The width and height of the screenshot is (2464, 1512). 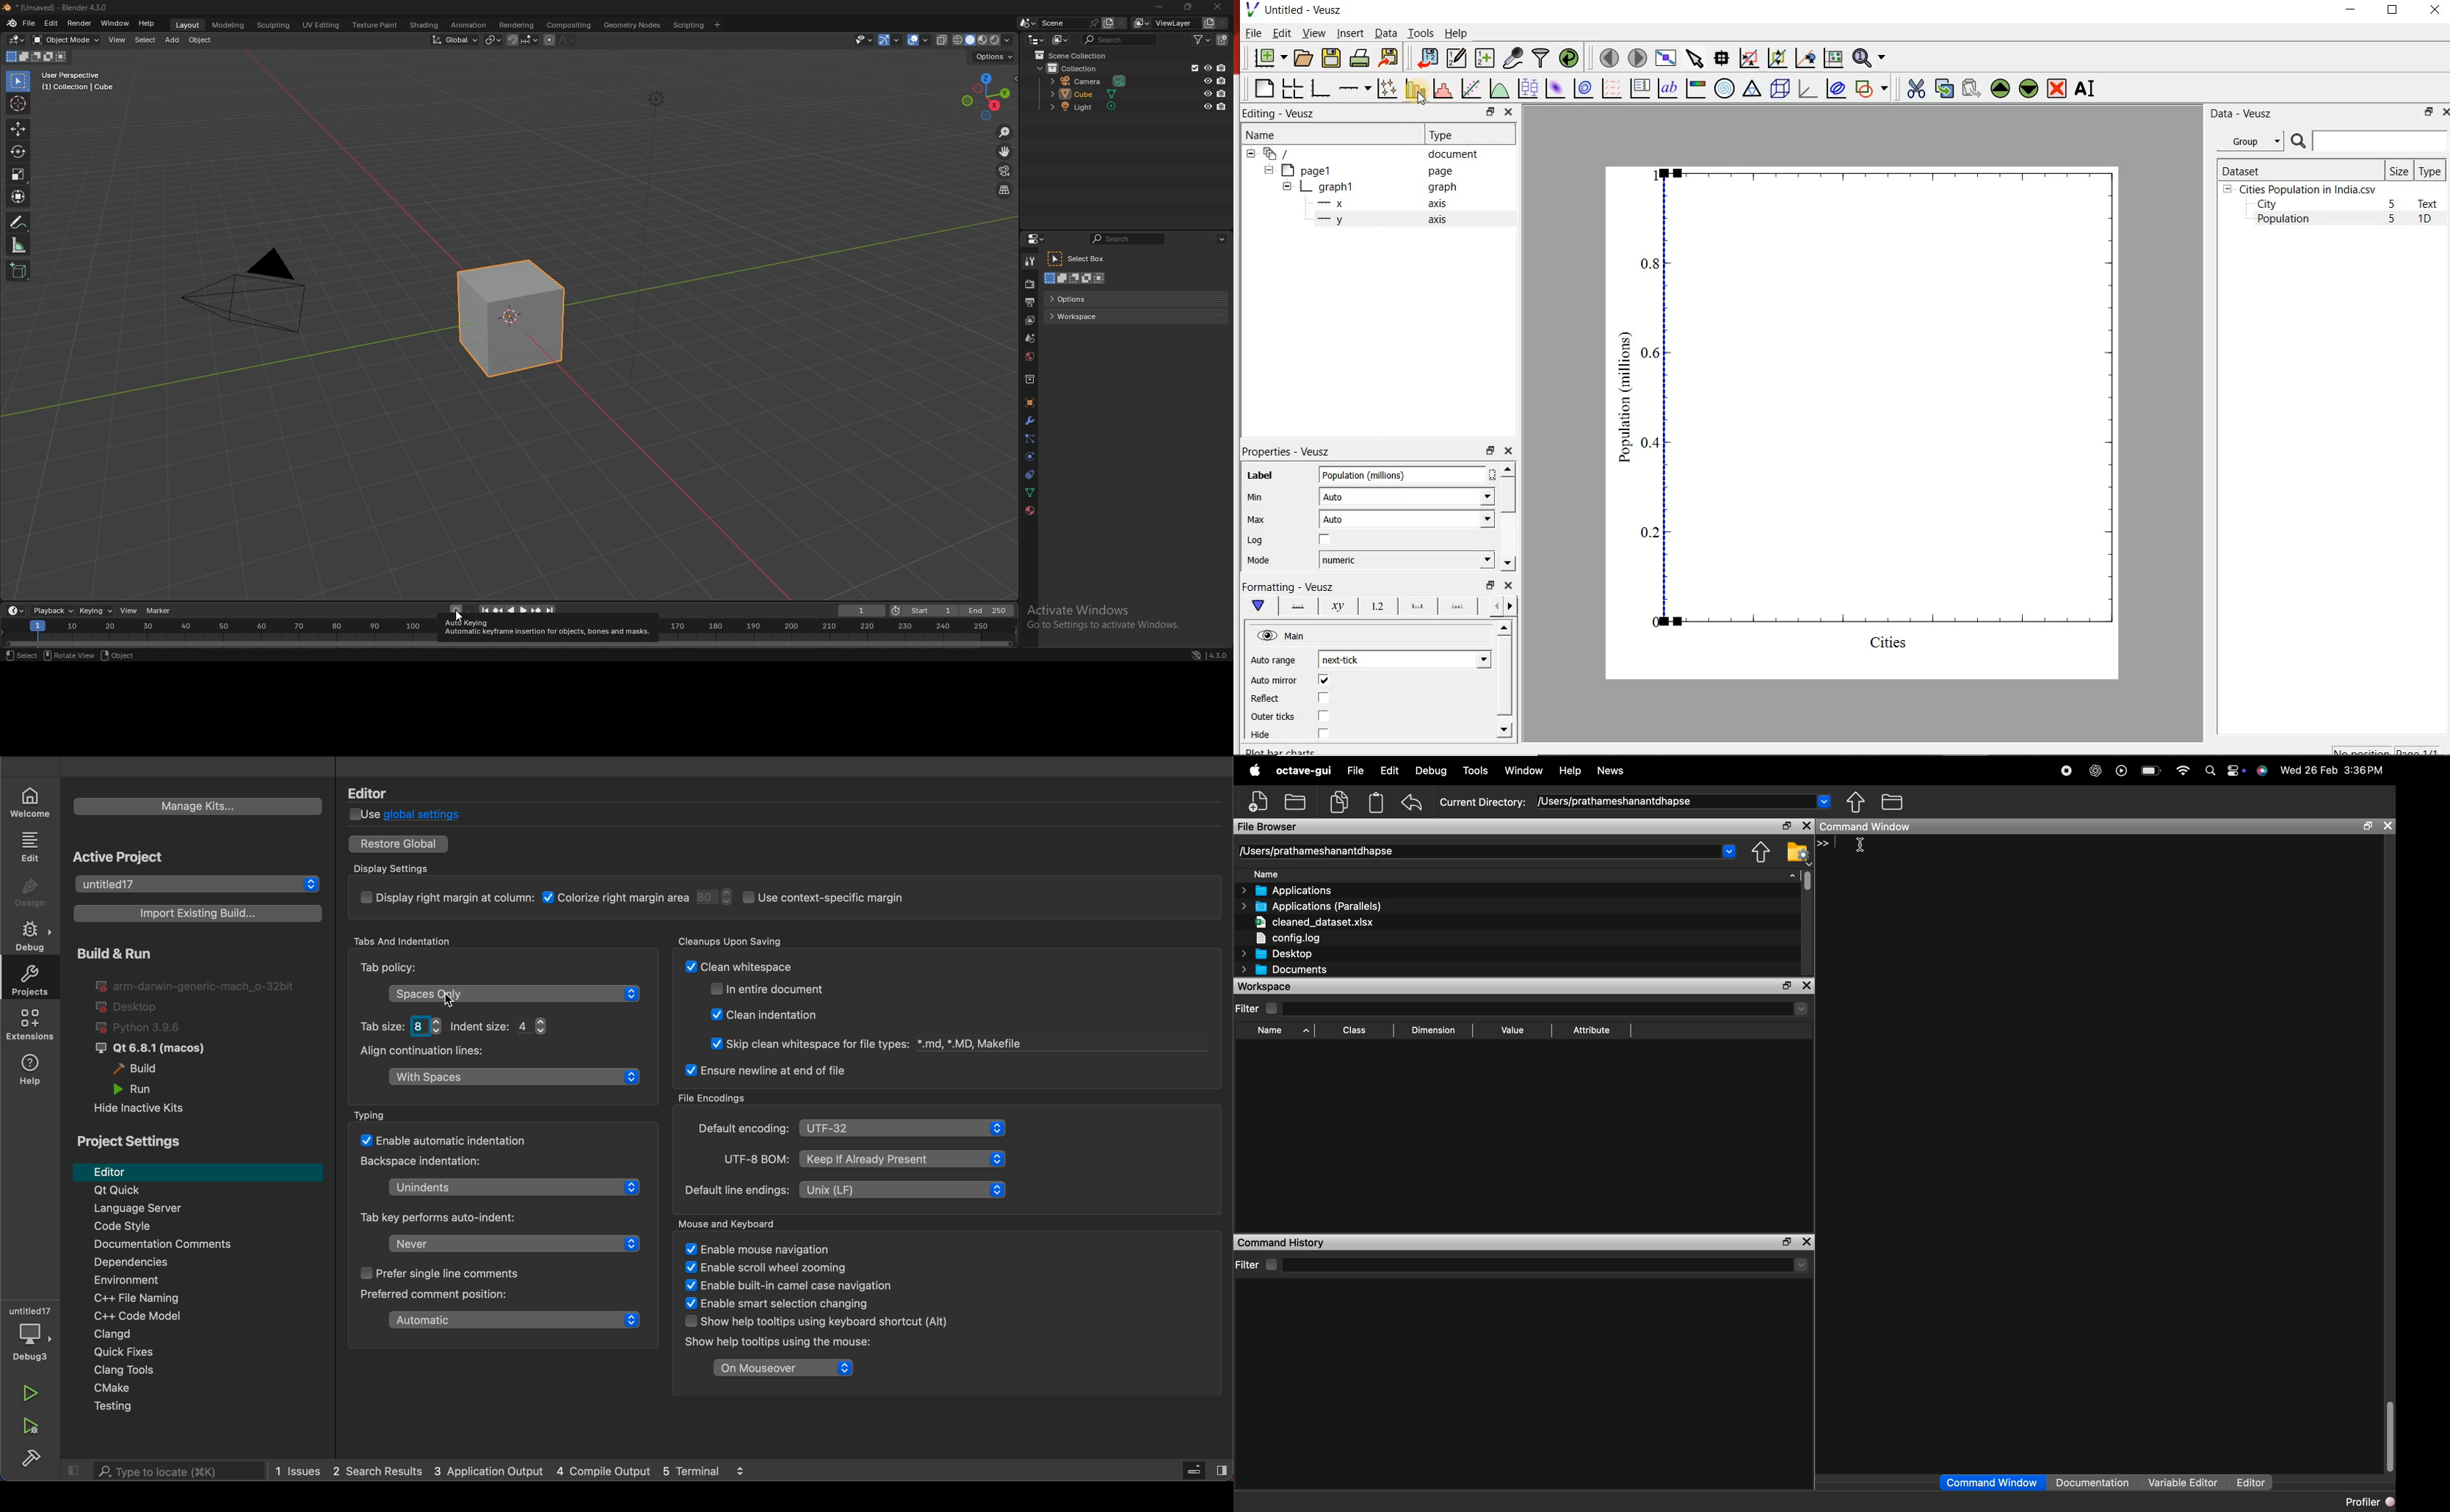 What do you see at coordinates (713, 1096) in the screenshot?
I see `File Encodings` at bounding box center [713, 1096].